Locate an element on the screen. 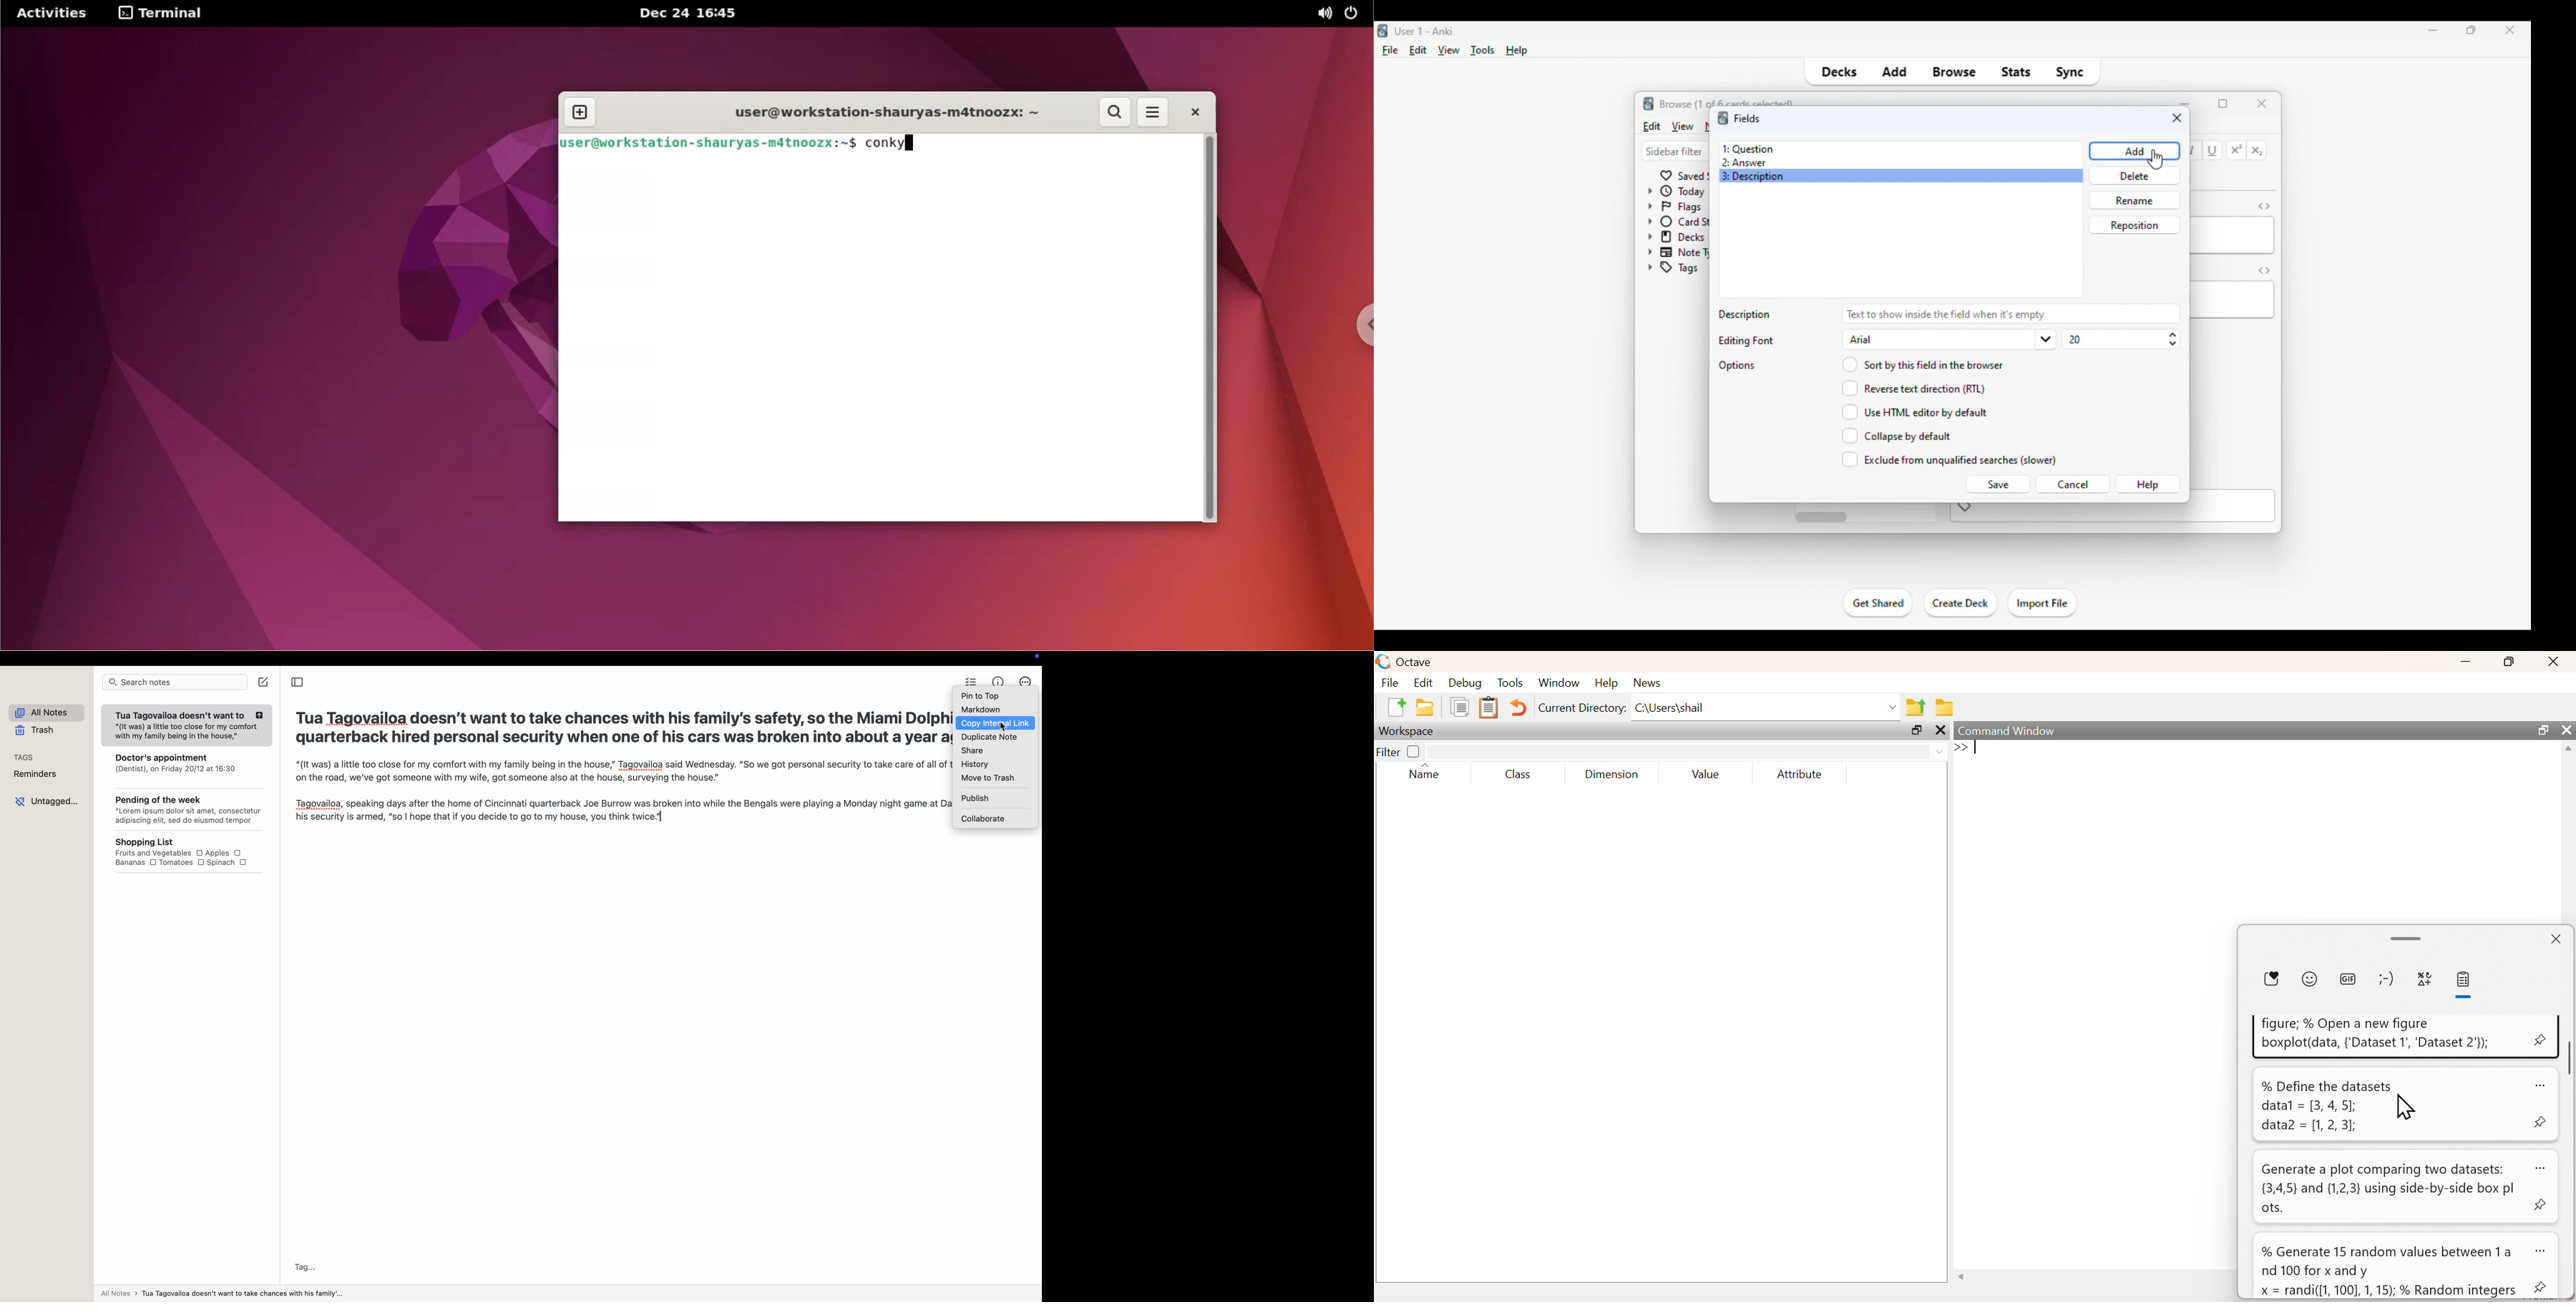  logo is located at coordinates (1649, 103).